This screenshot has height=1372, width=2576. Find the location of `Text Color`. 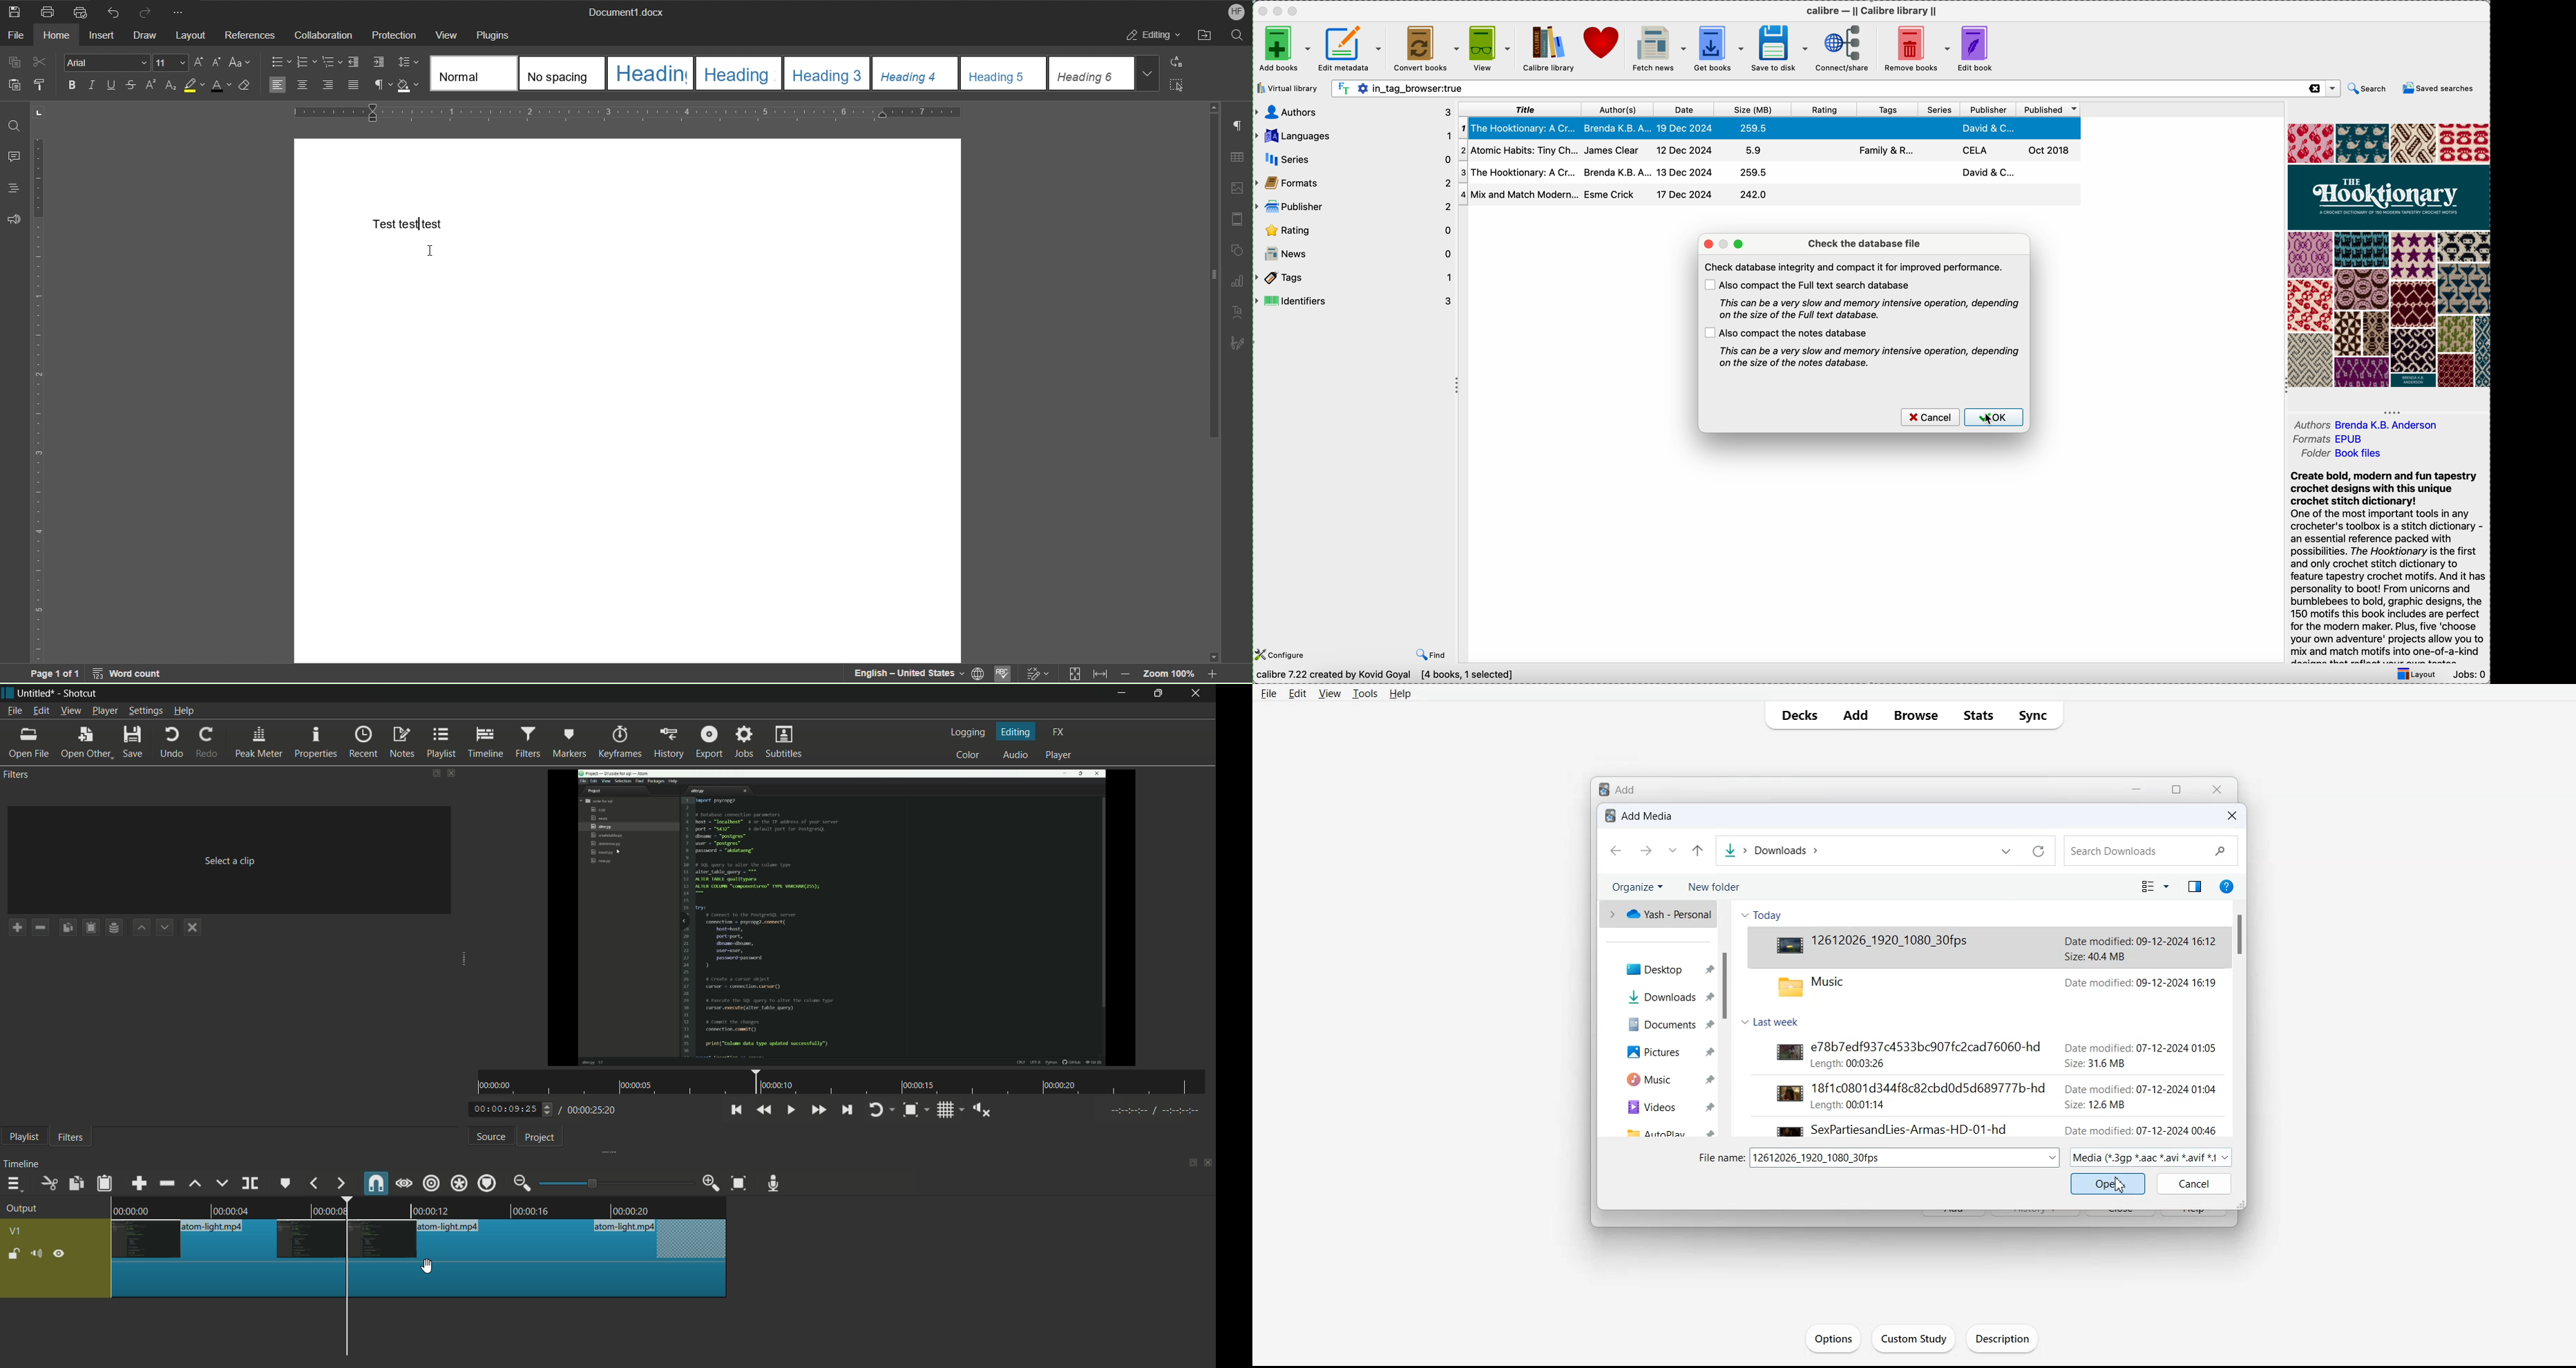

Text Color is located at coordinates (220, 86).